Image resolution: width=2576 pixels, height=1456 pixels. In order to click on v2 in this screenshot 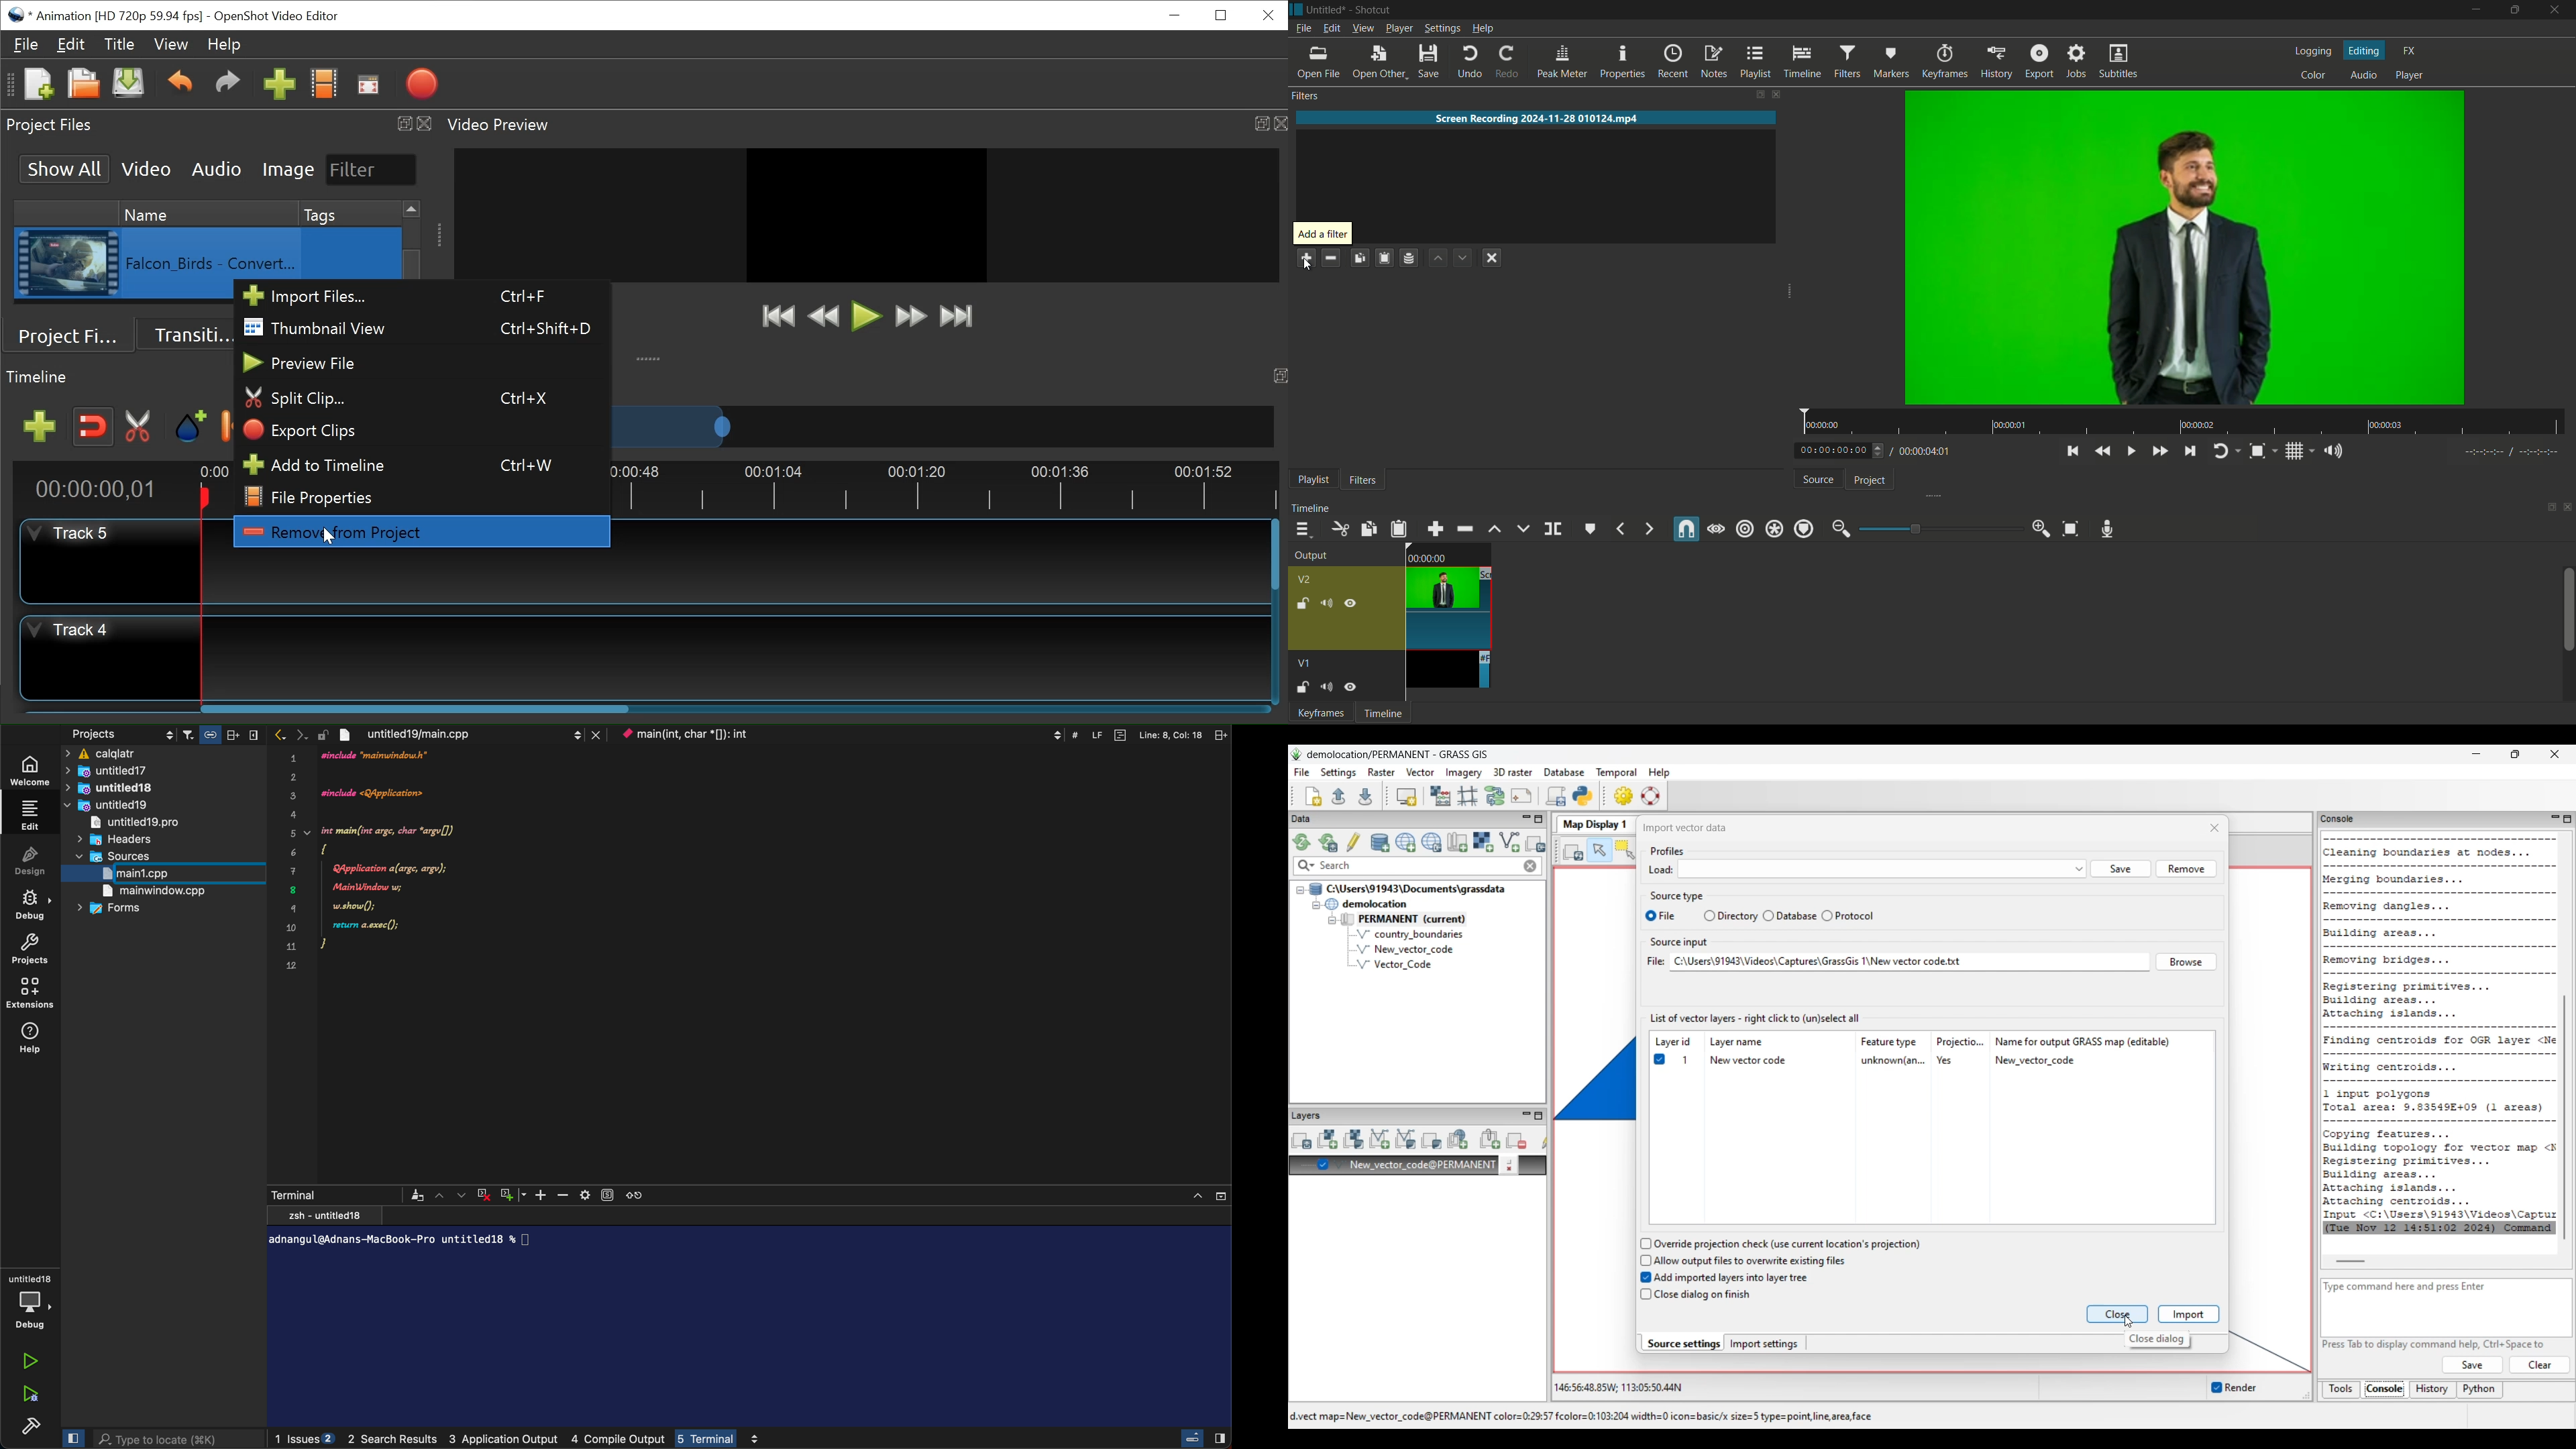, I will do `click(1307, 580)`.